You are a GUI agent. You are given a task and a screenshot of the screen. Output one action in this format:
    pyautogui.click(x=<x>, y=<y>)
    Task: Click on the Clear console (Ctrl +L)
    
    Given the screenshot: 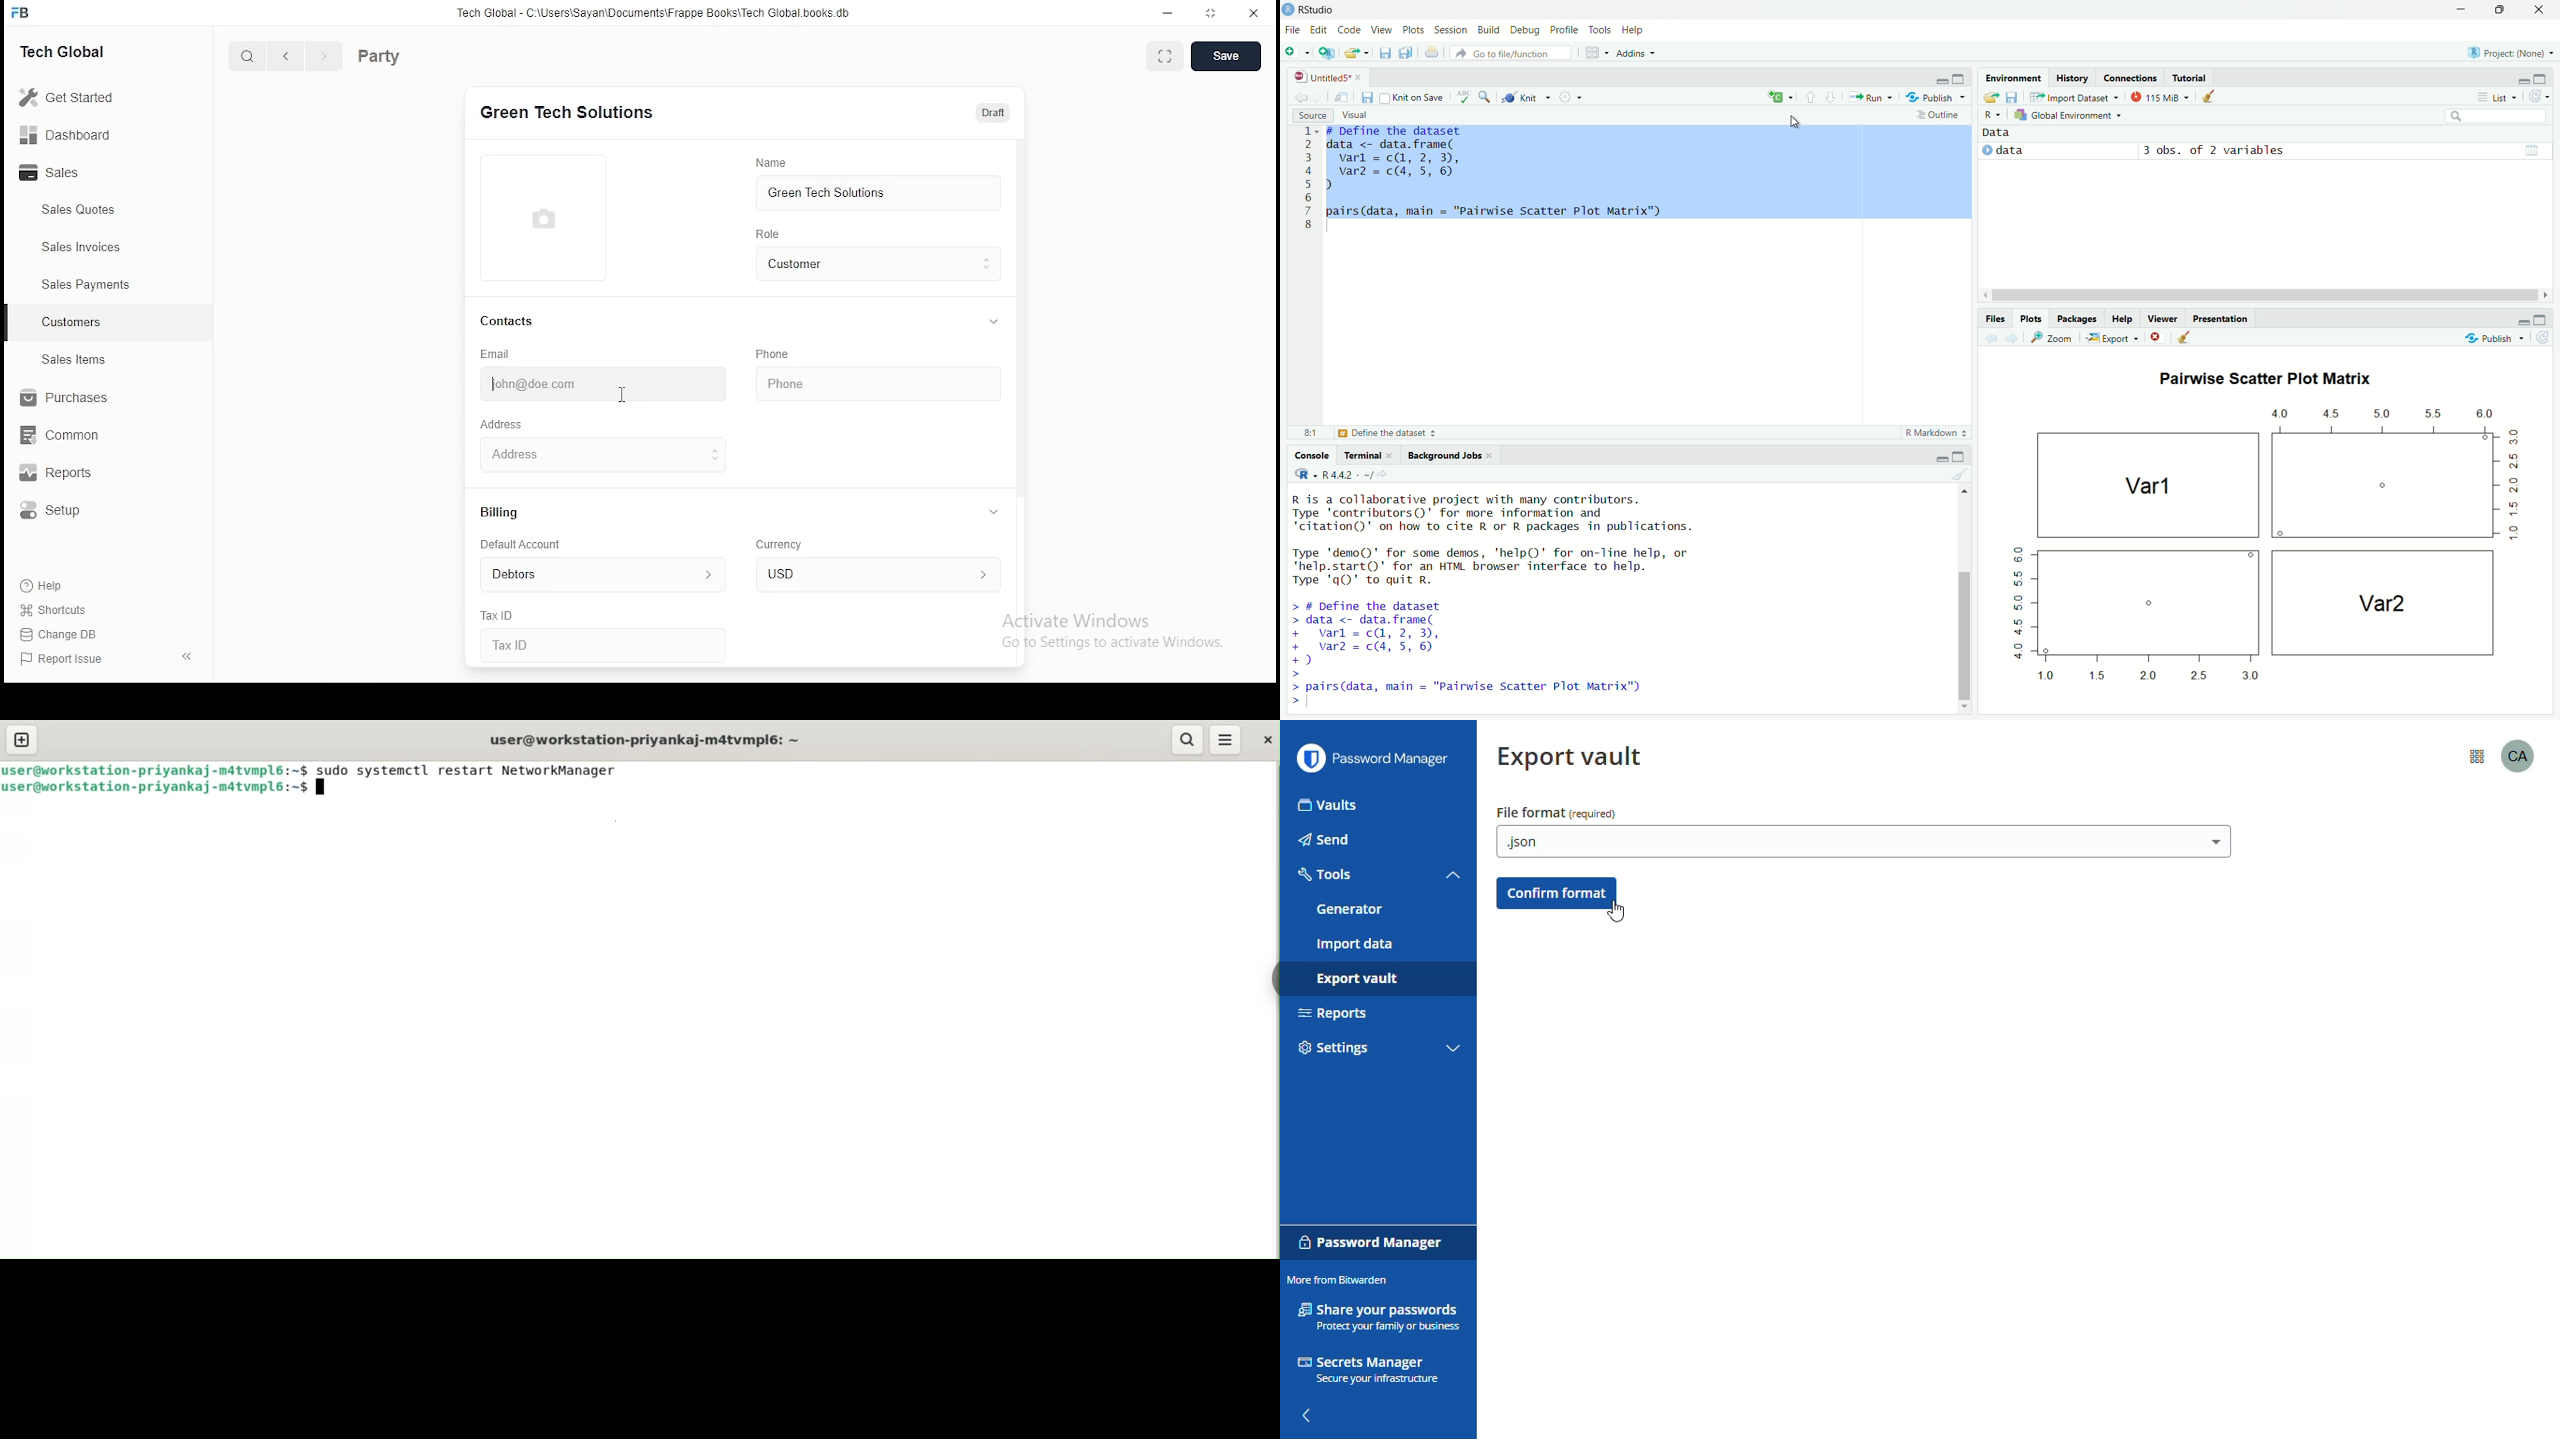 What is the action you would take?
    pyautogui.click(x=2182, y=337)
    